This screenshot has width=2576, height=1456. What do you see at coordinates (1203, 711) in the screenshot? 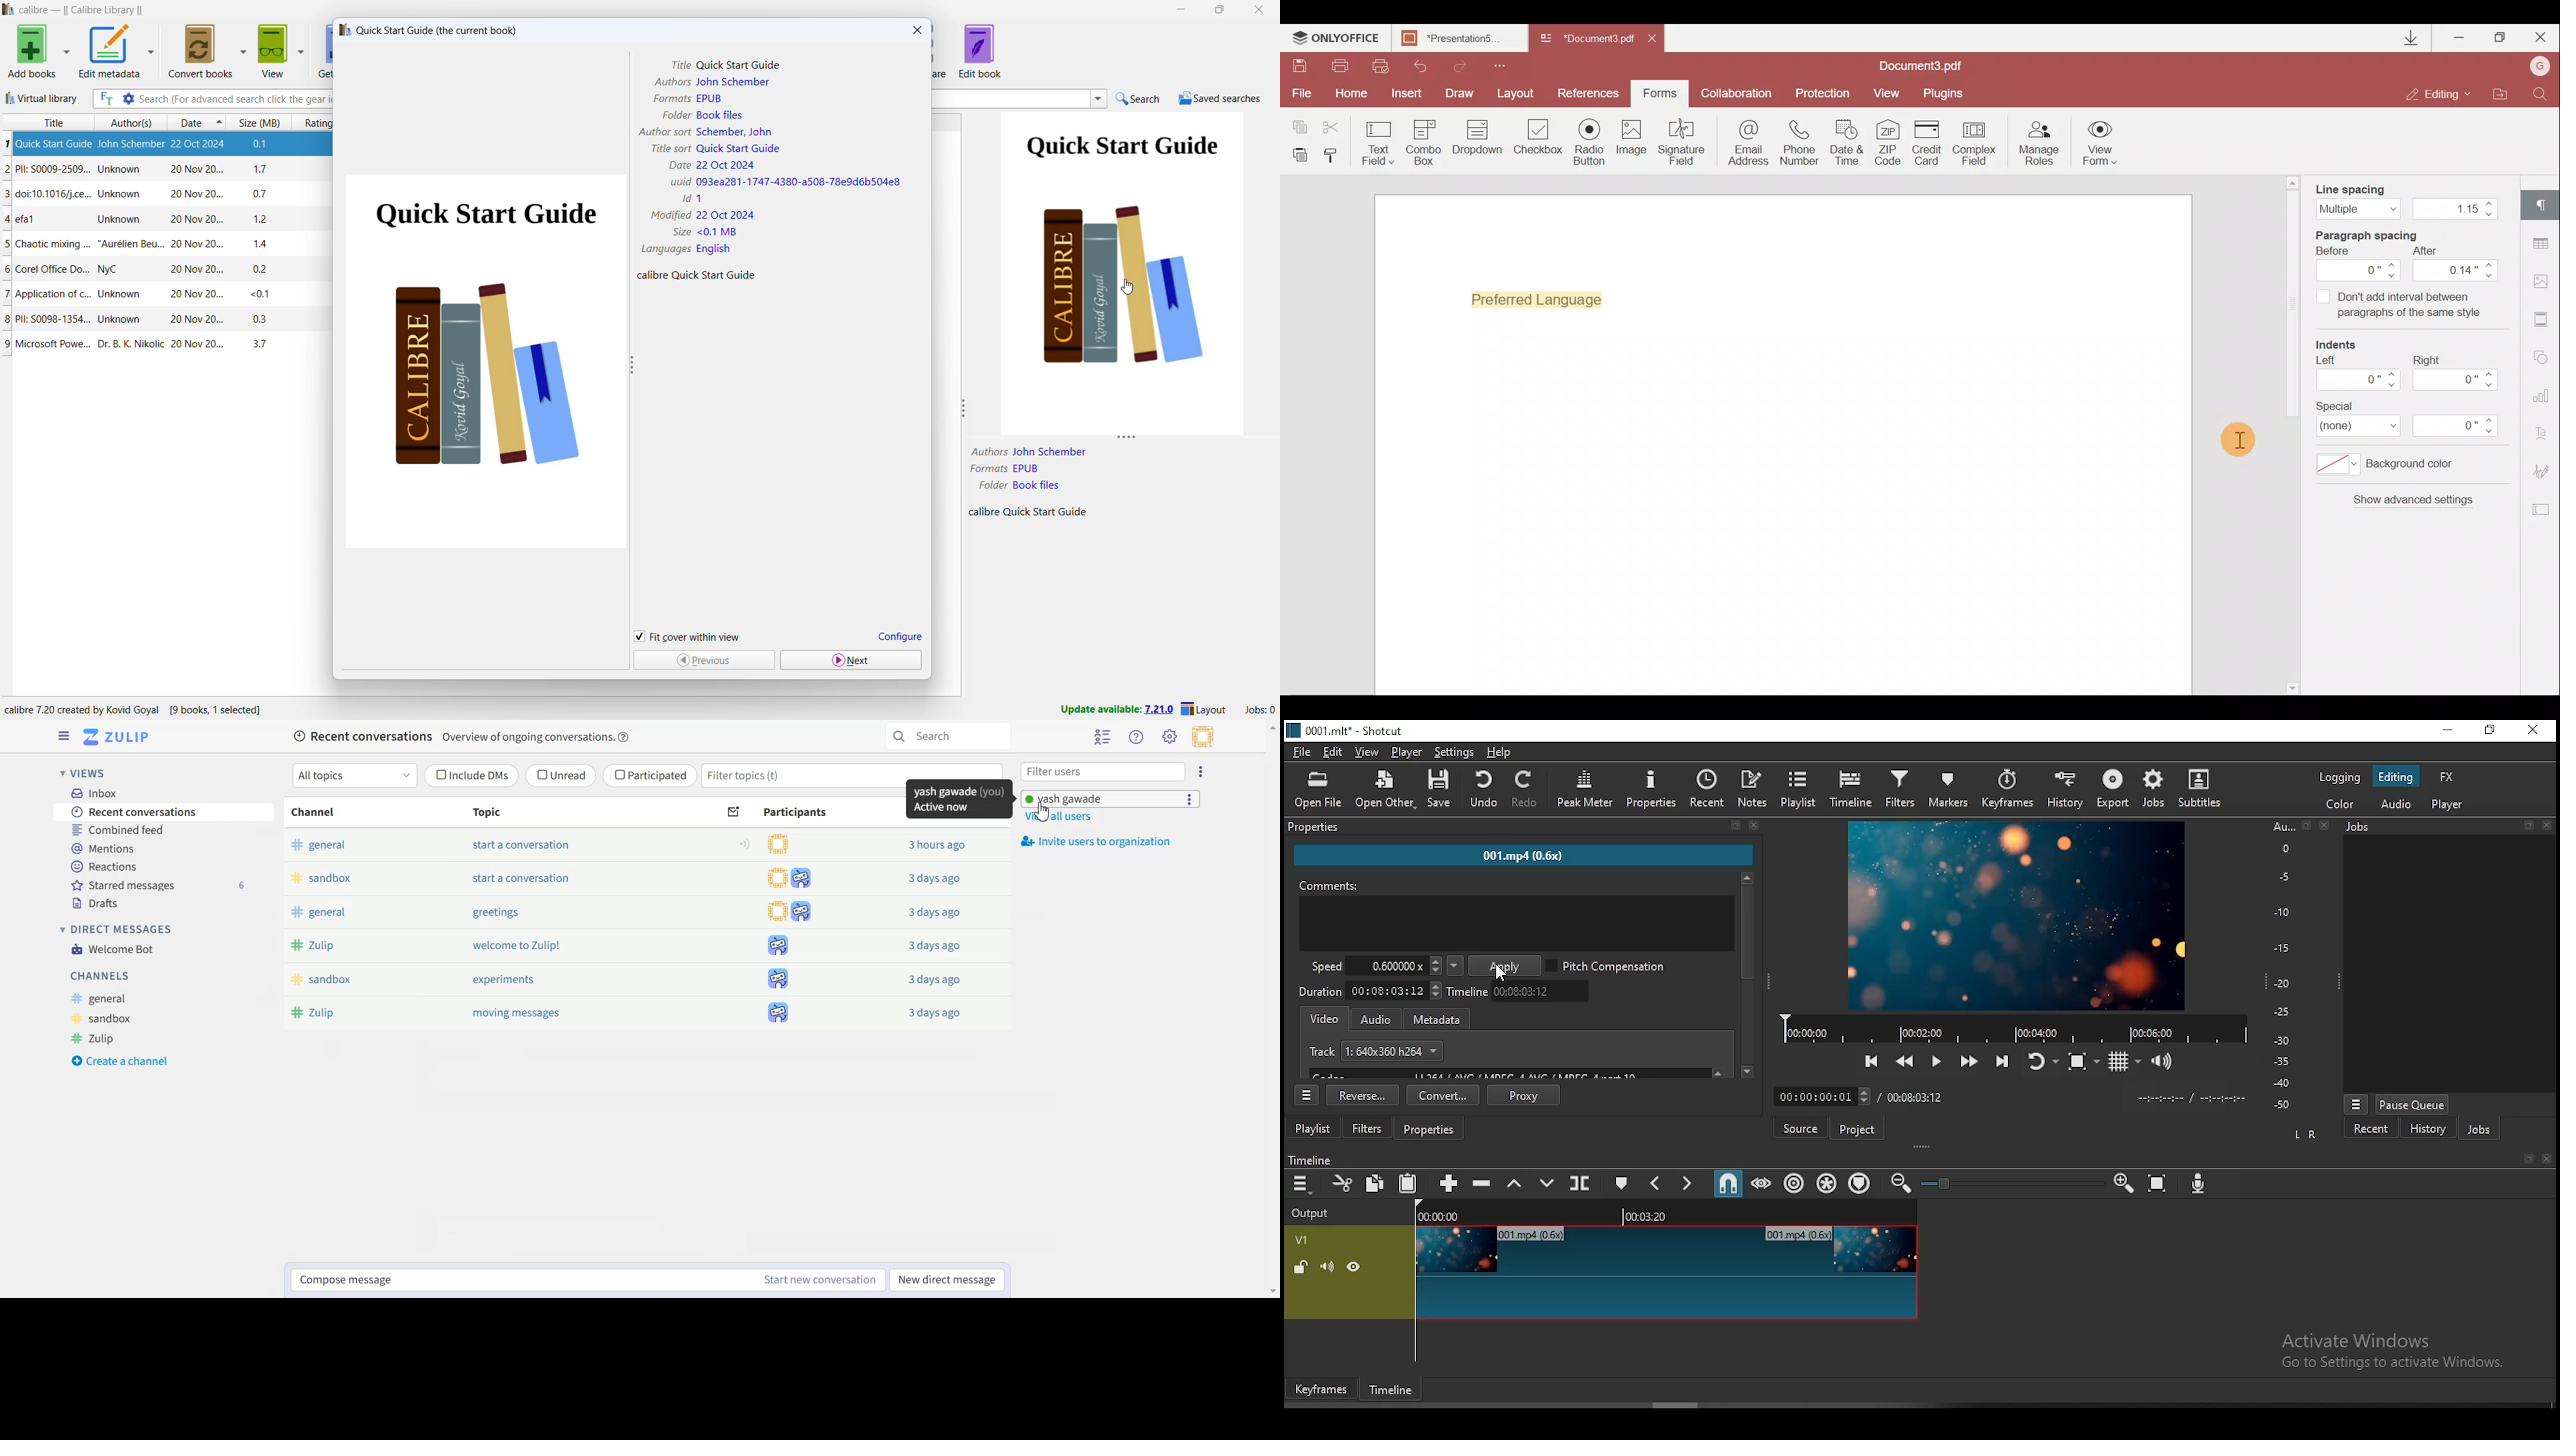
I see `layout` at bounding box center [1203, 711].